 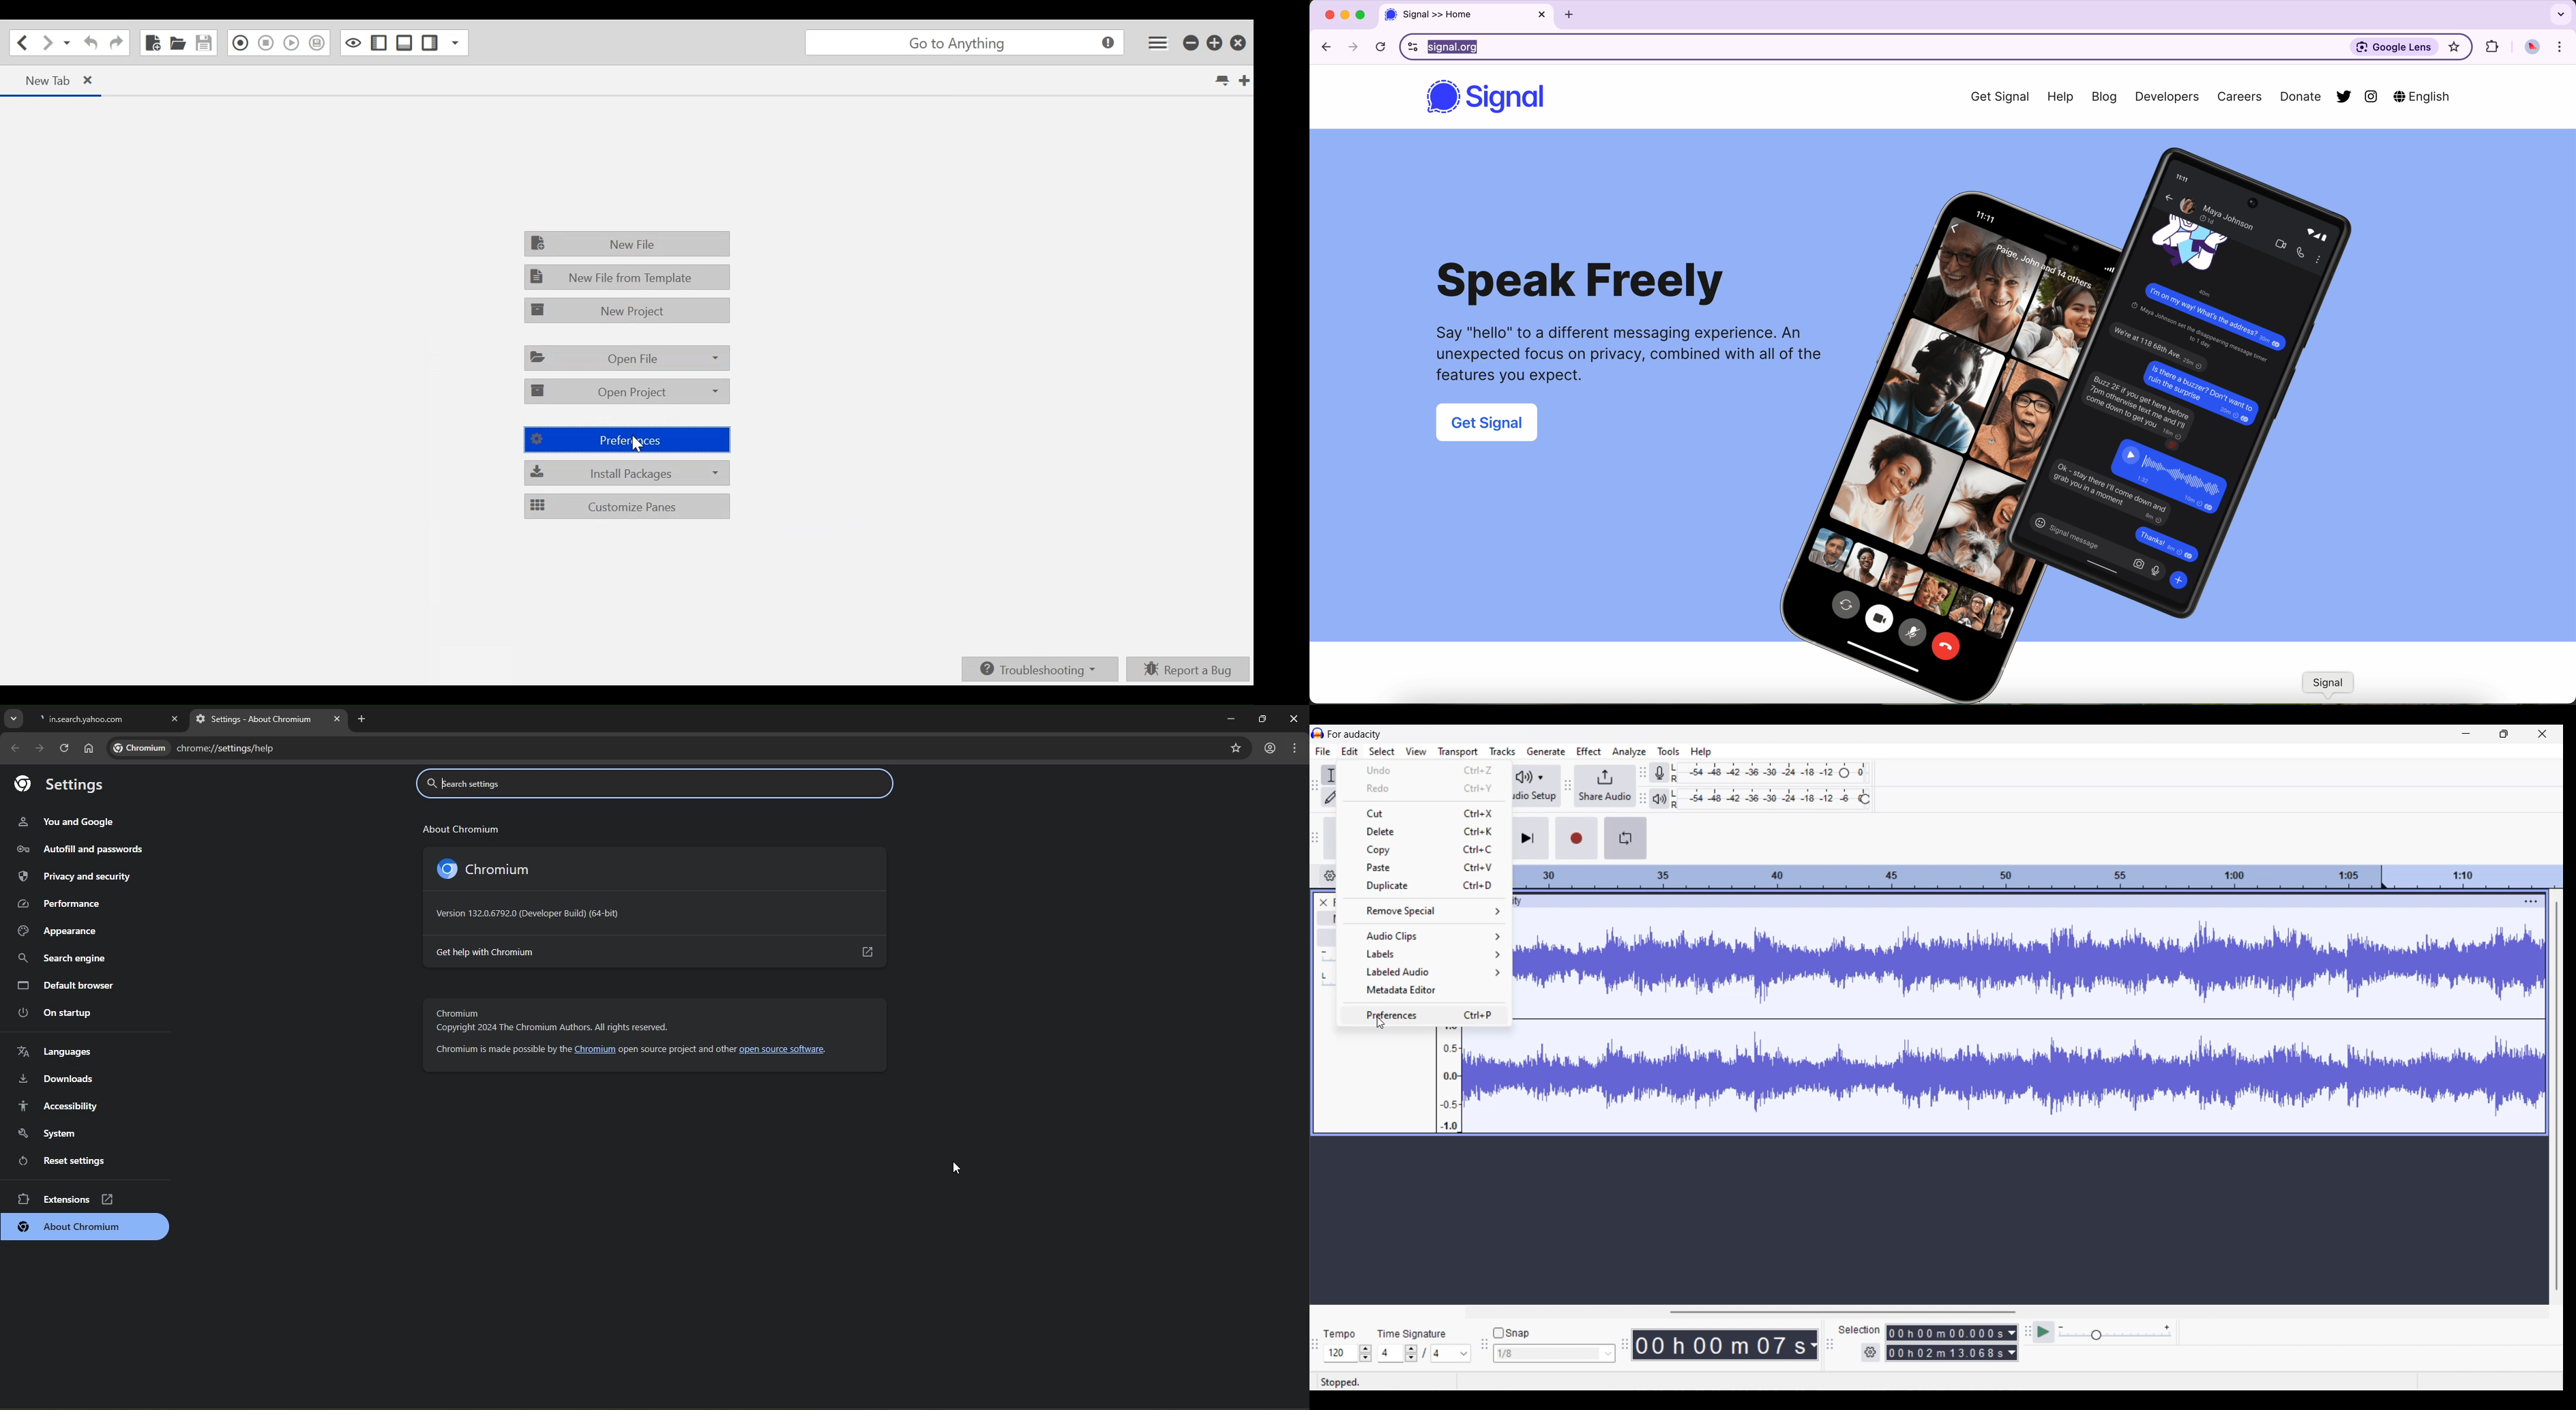 What do you see at coordinates (1554, 1353) in the screenshot?
I see `1/8` at bounding box center [1554, 1353].